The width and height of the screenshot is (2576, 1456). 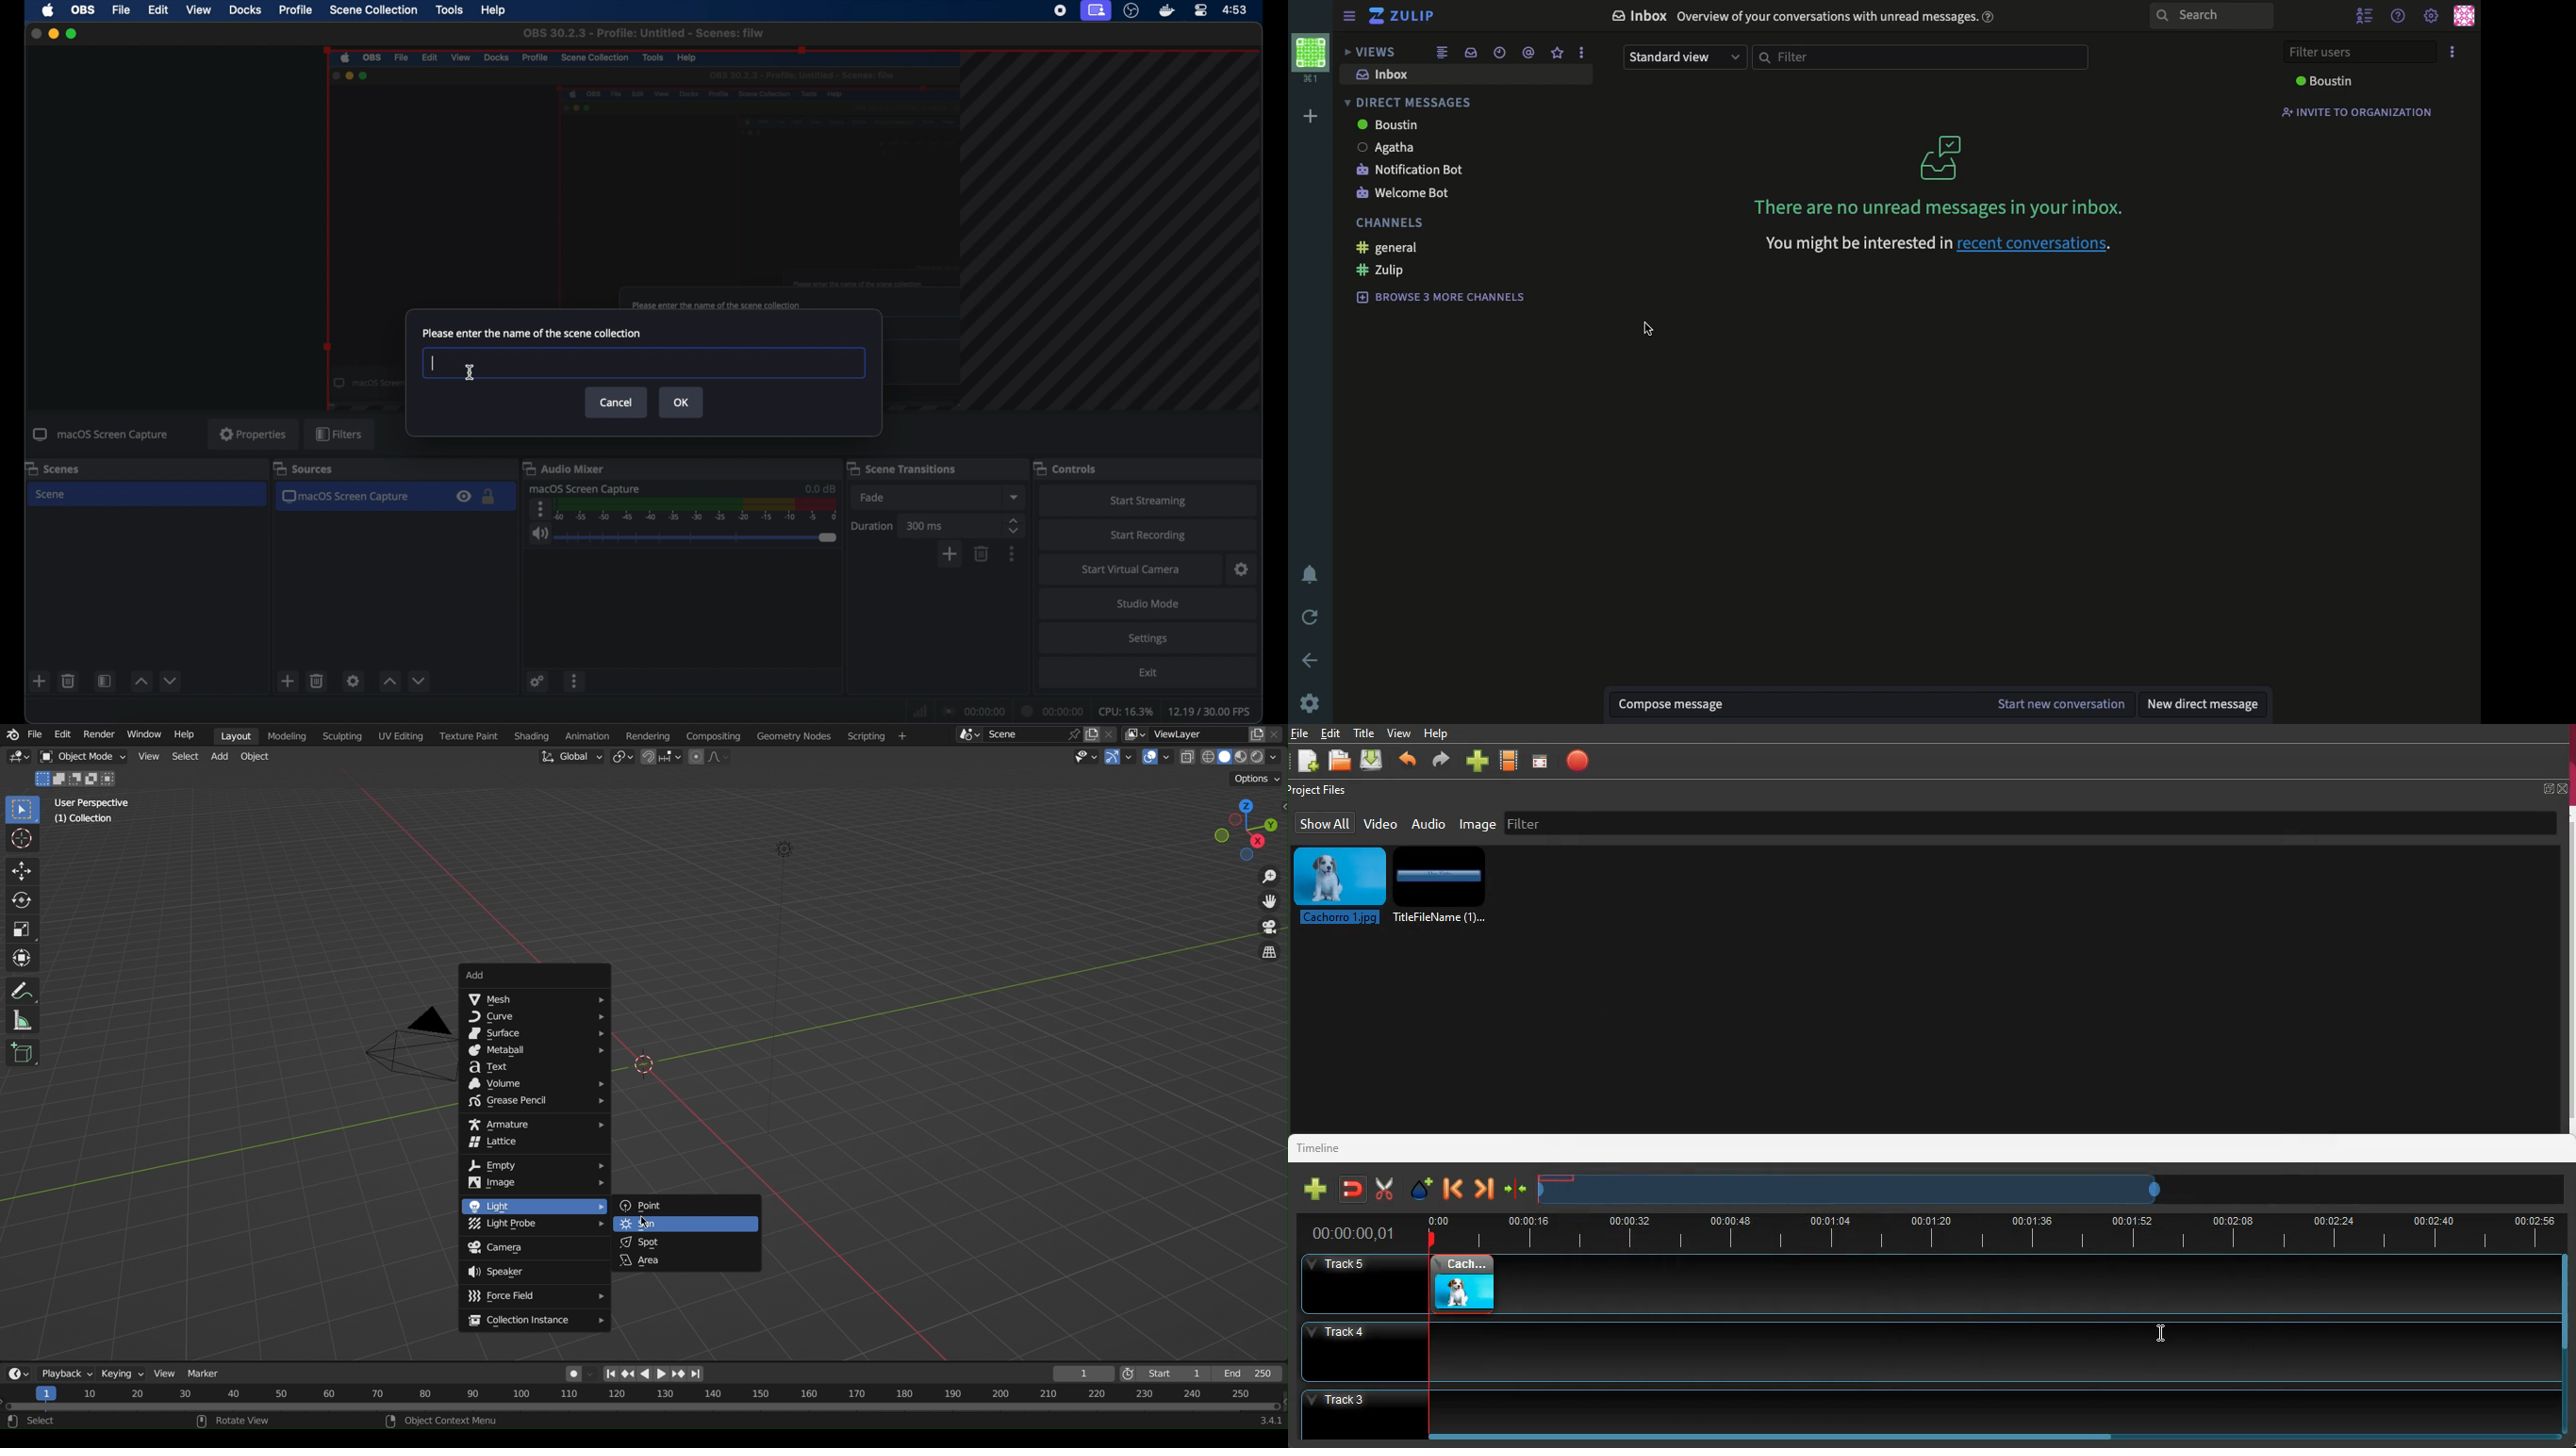 What do you see at coordinates (567, 468) in the screenshot?
I see `audio mixer` at bounding box center [567, 468].